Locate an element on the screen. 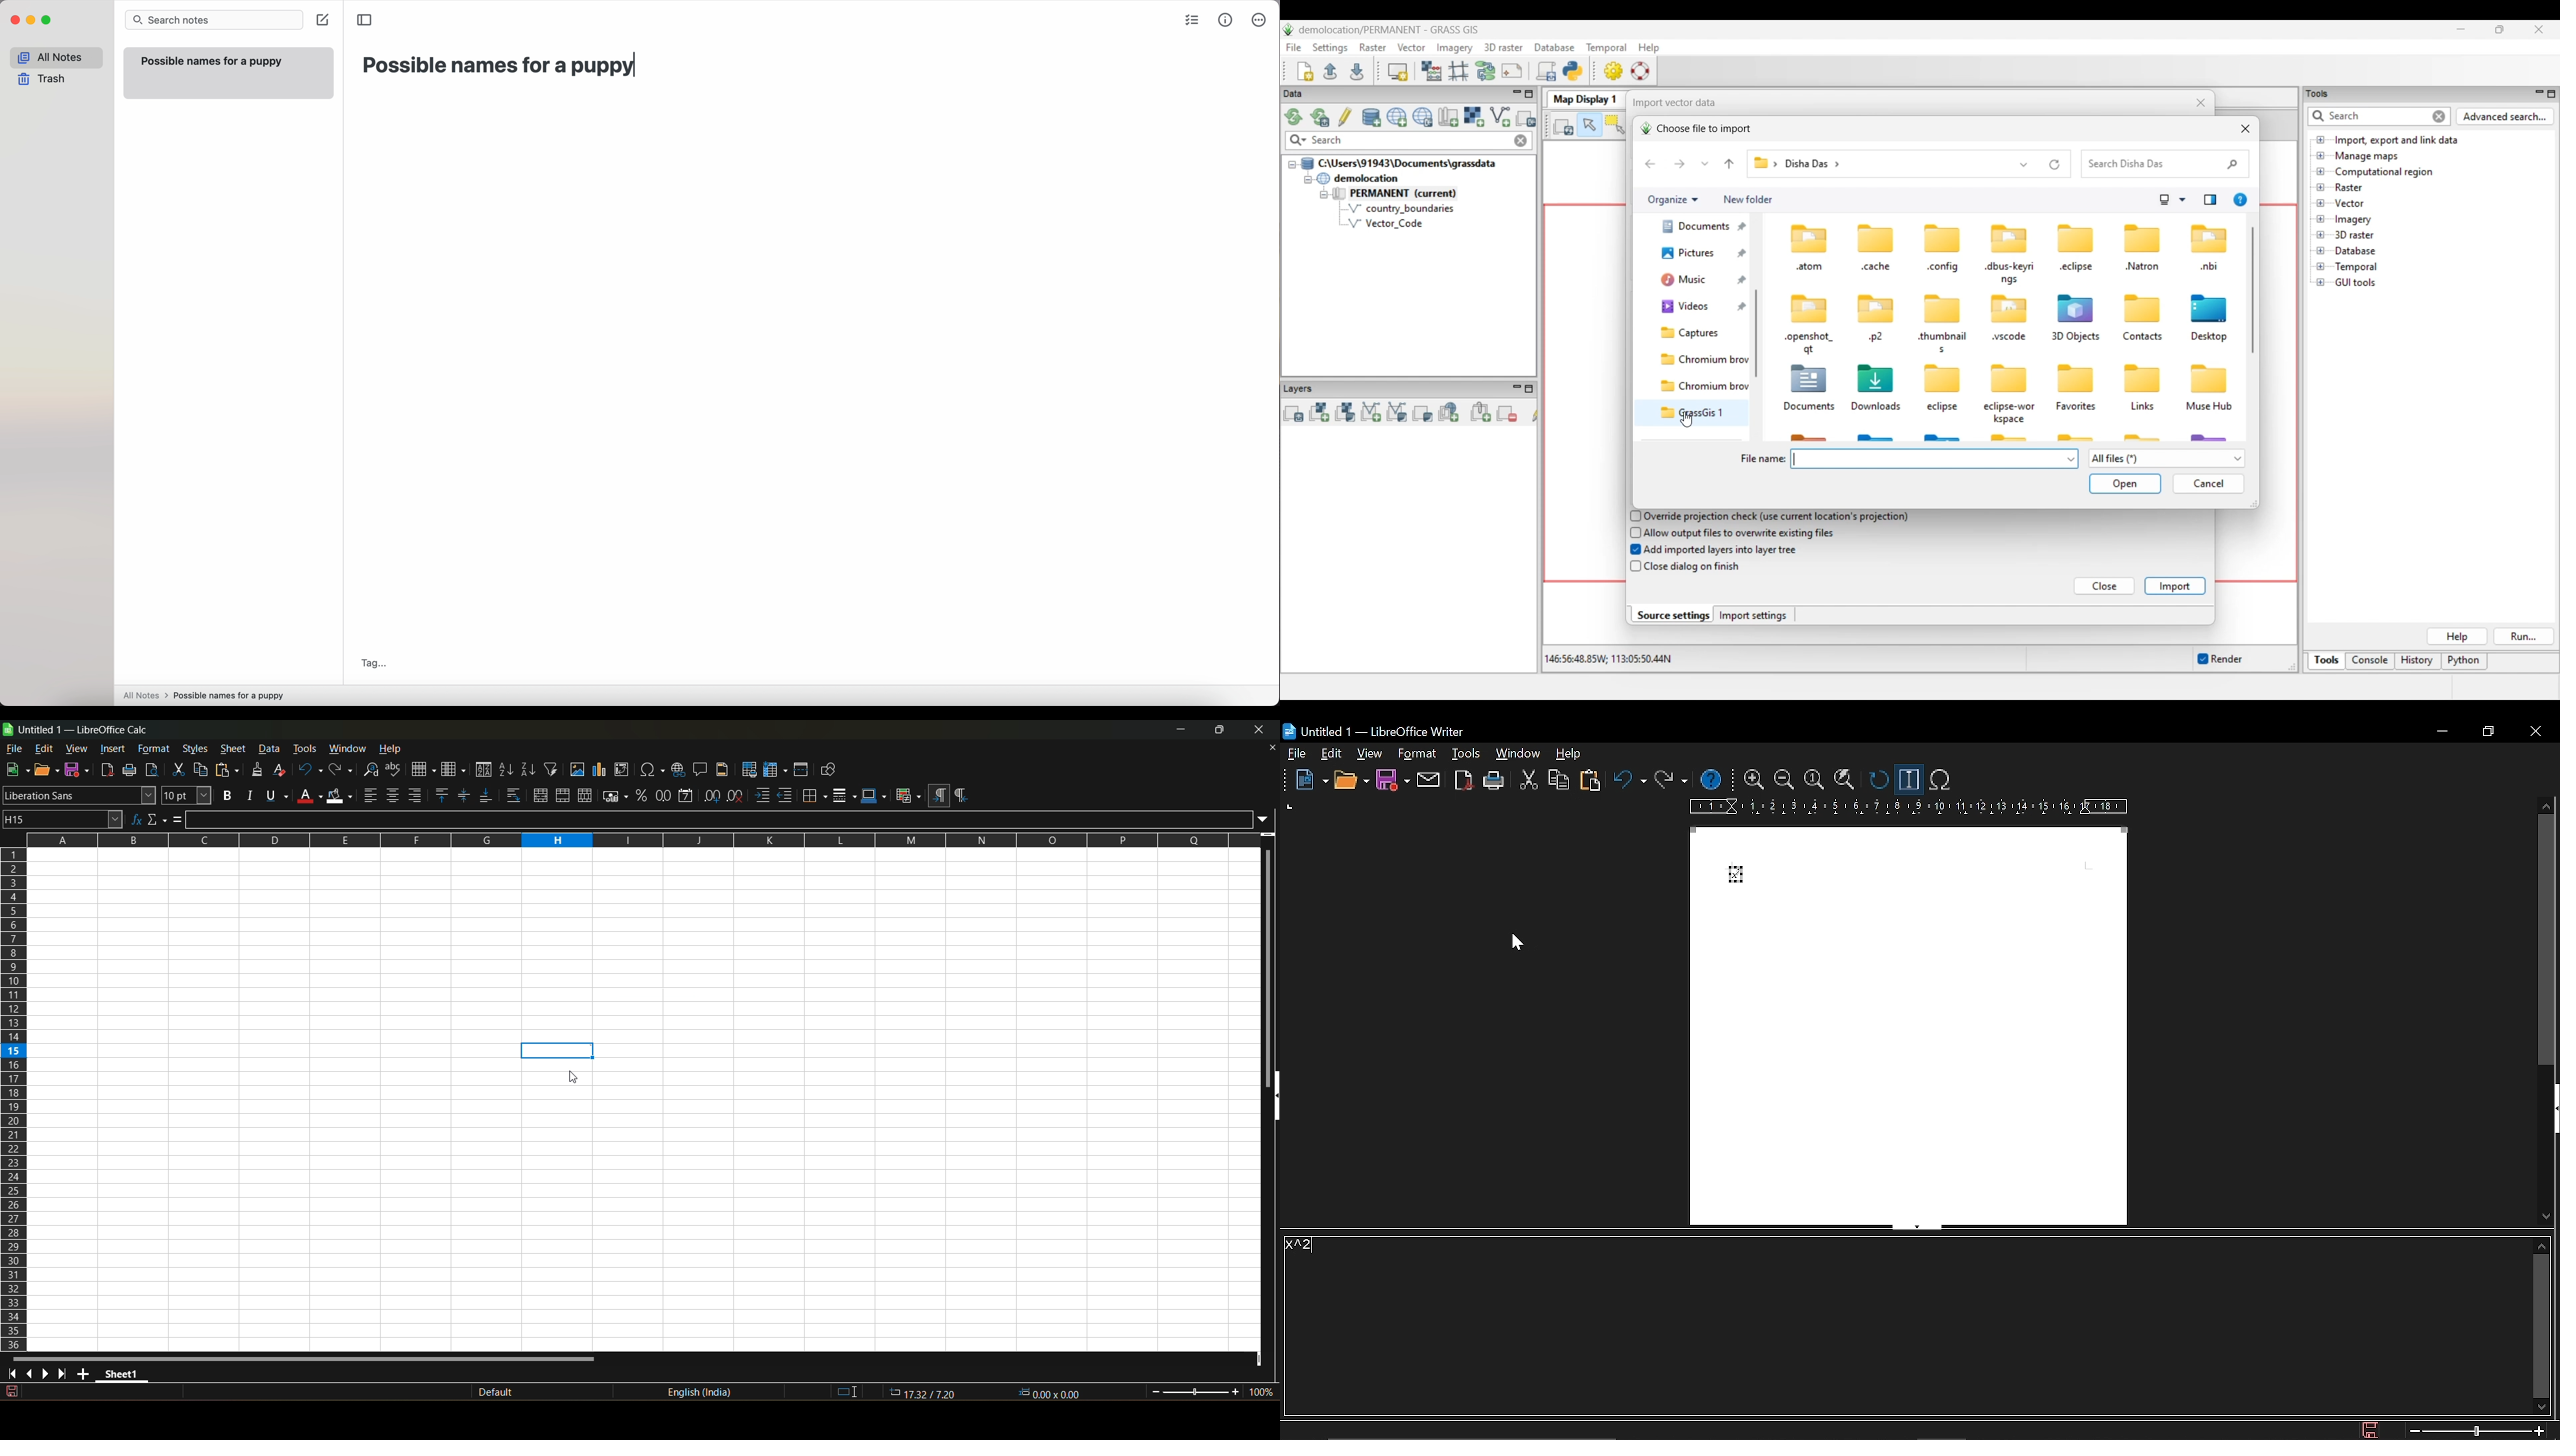 This screenshot has width=2576, height=1456. border is located at coordinates (813, 795).